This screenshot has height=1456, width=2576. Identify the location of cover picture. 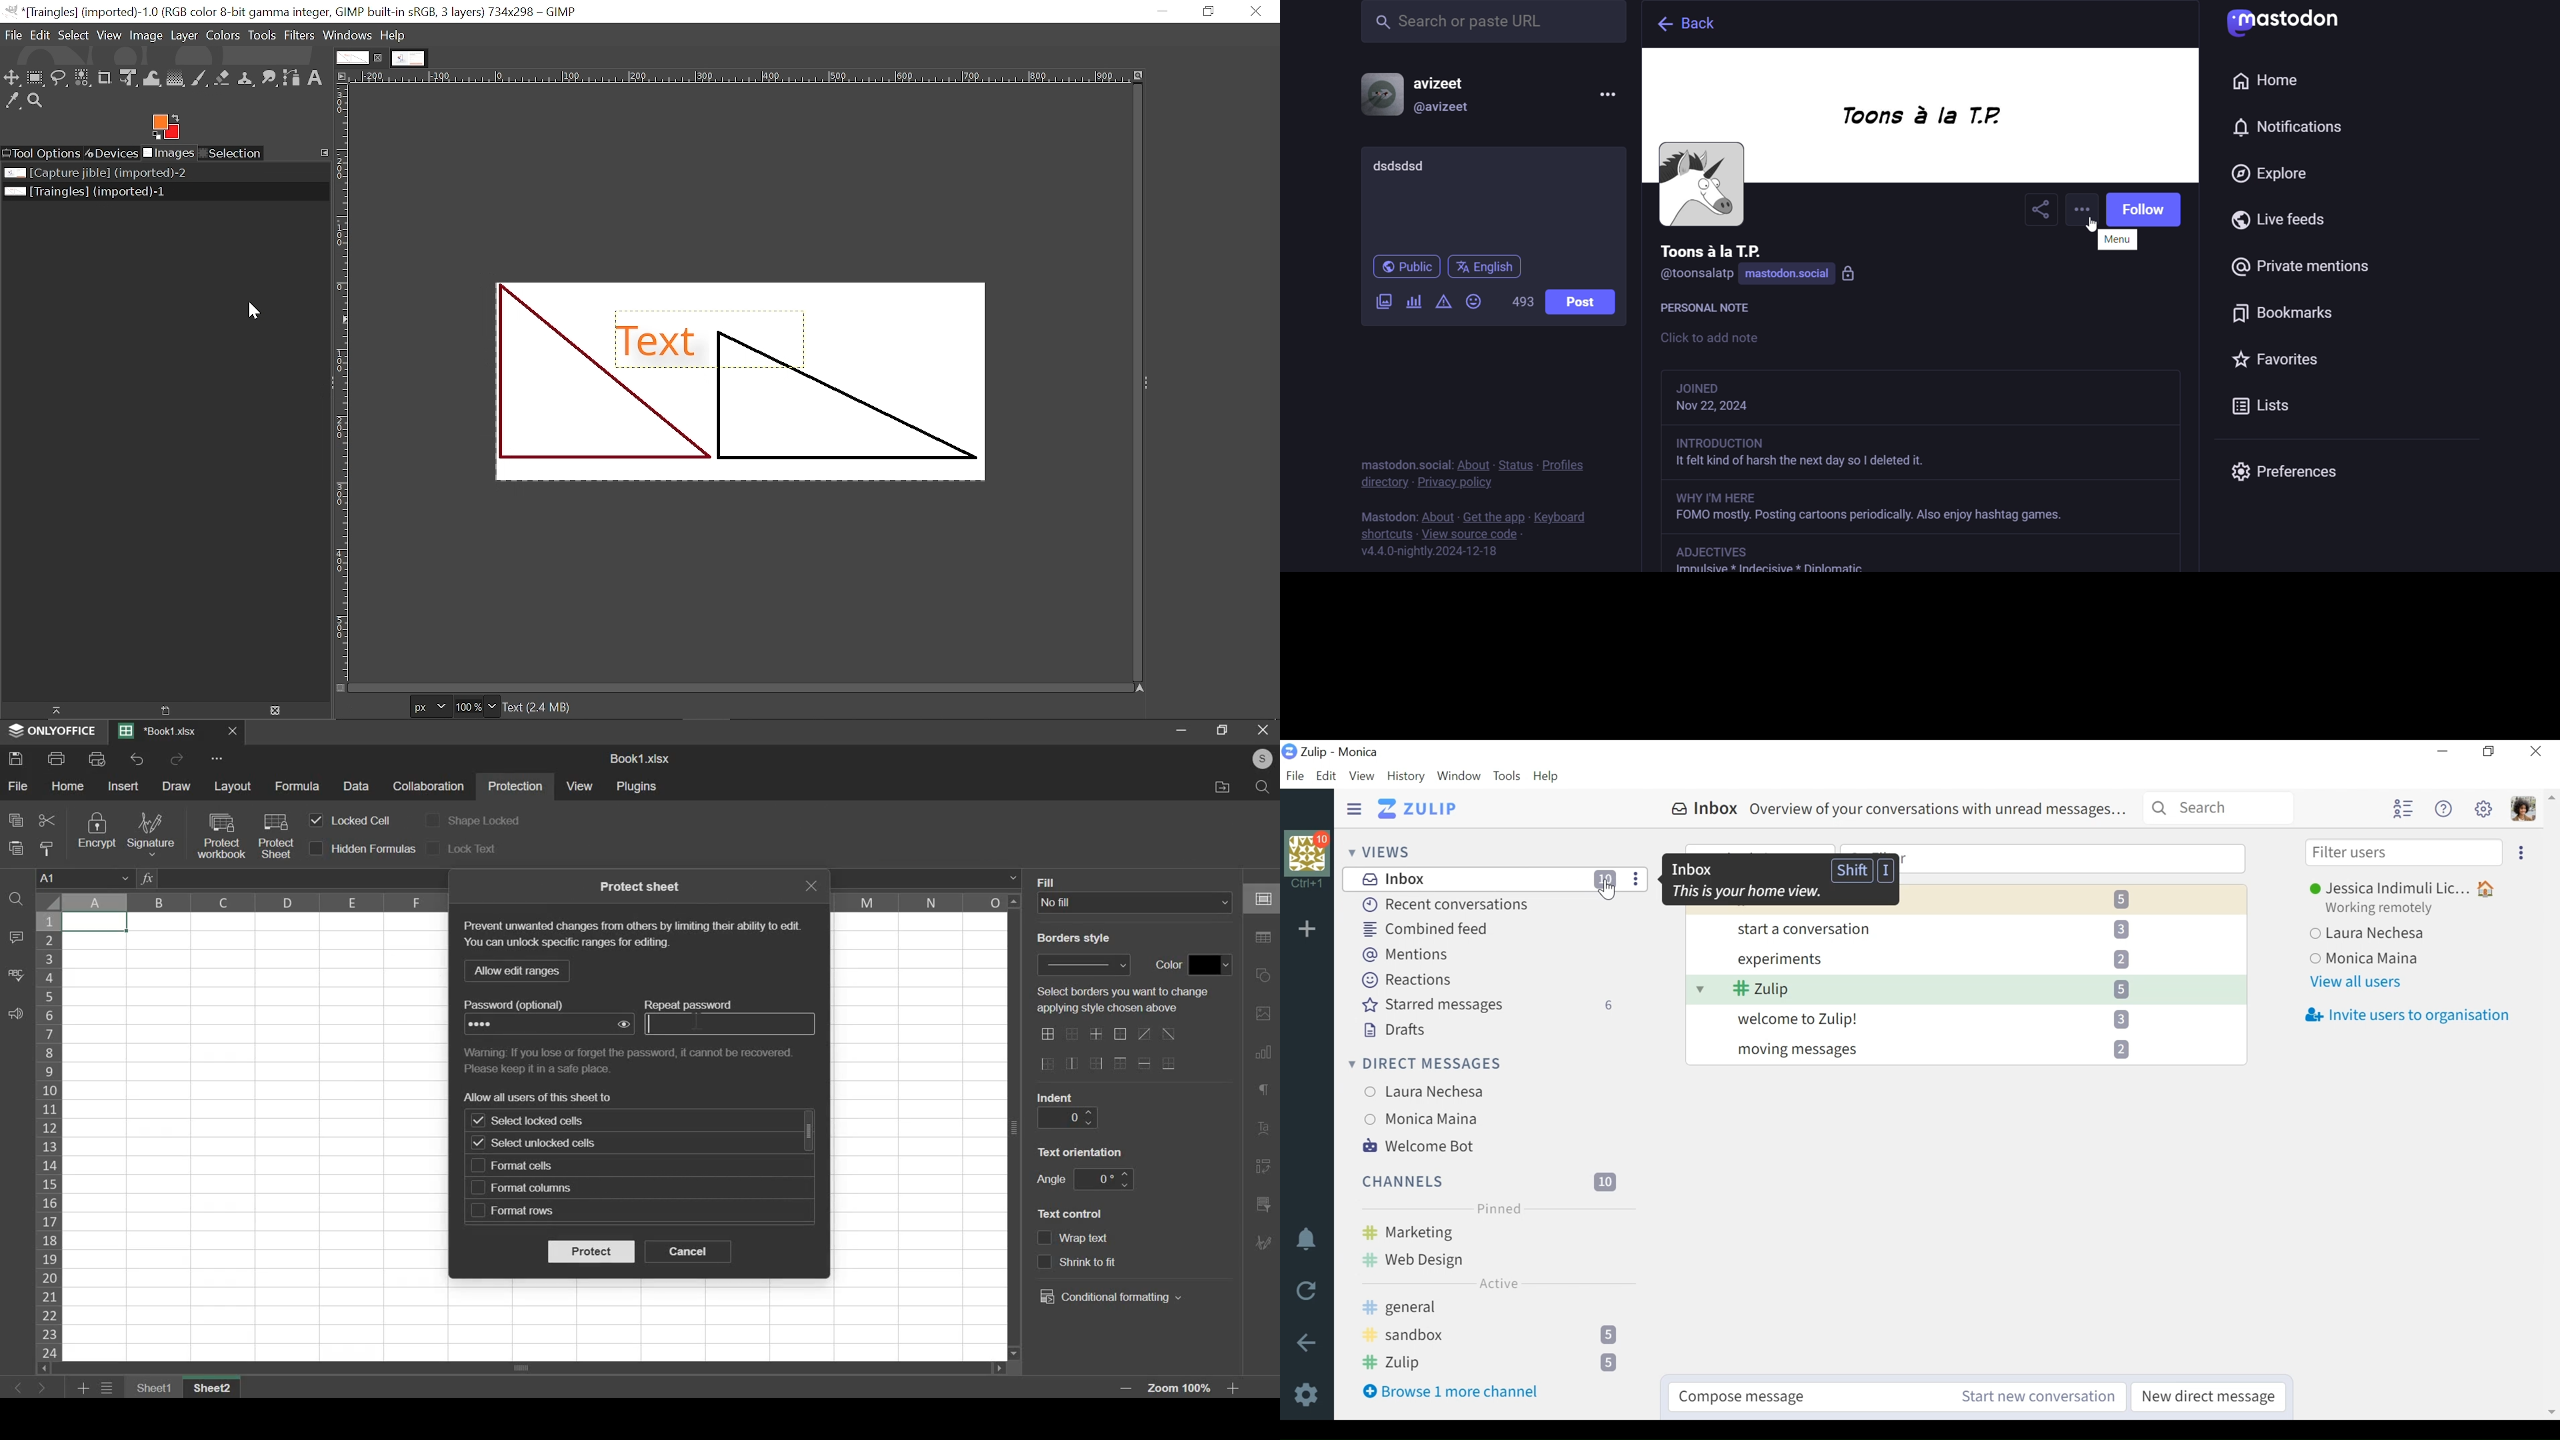
(1920, 118).